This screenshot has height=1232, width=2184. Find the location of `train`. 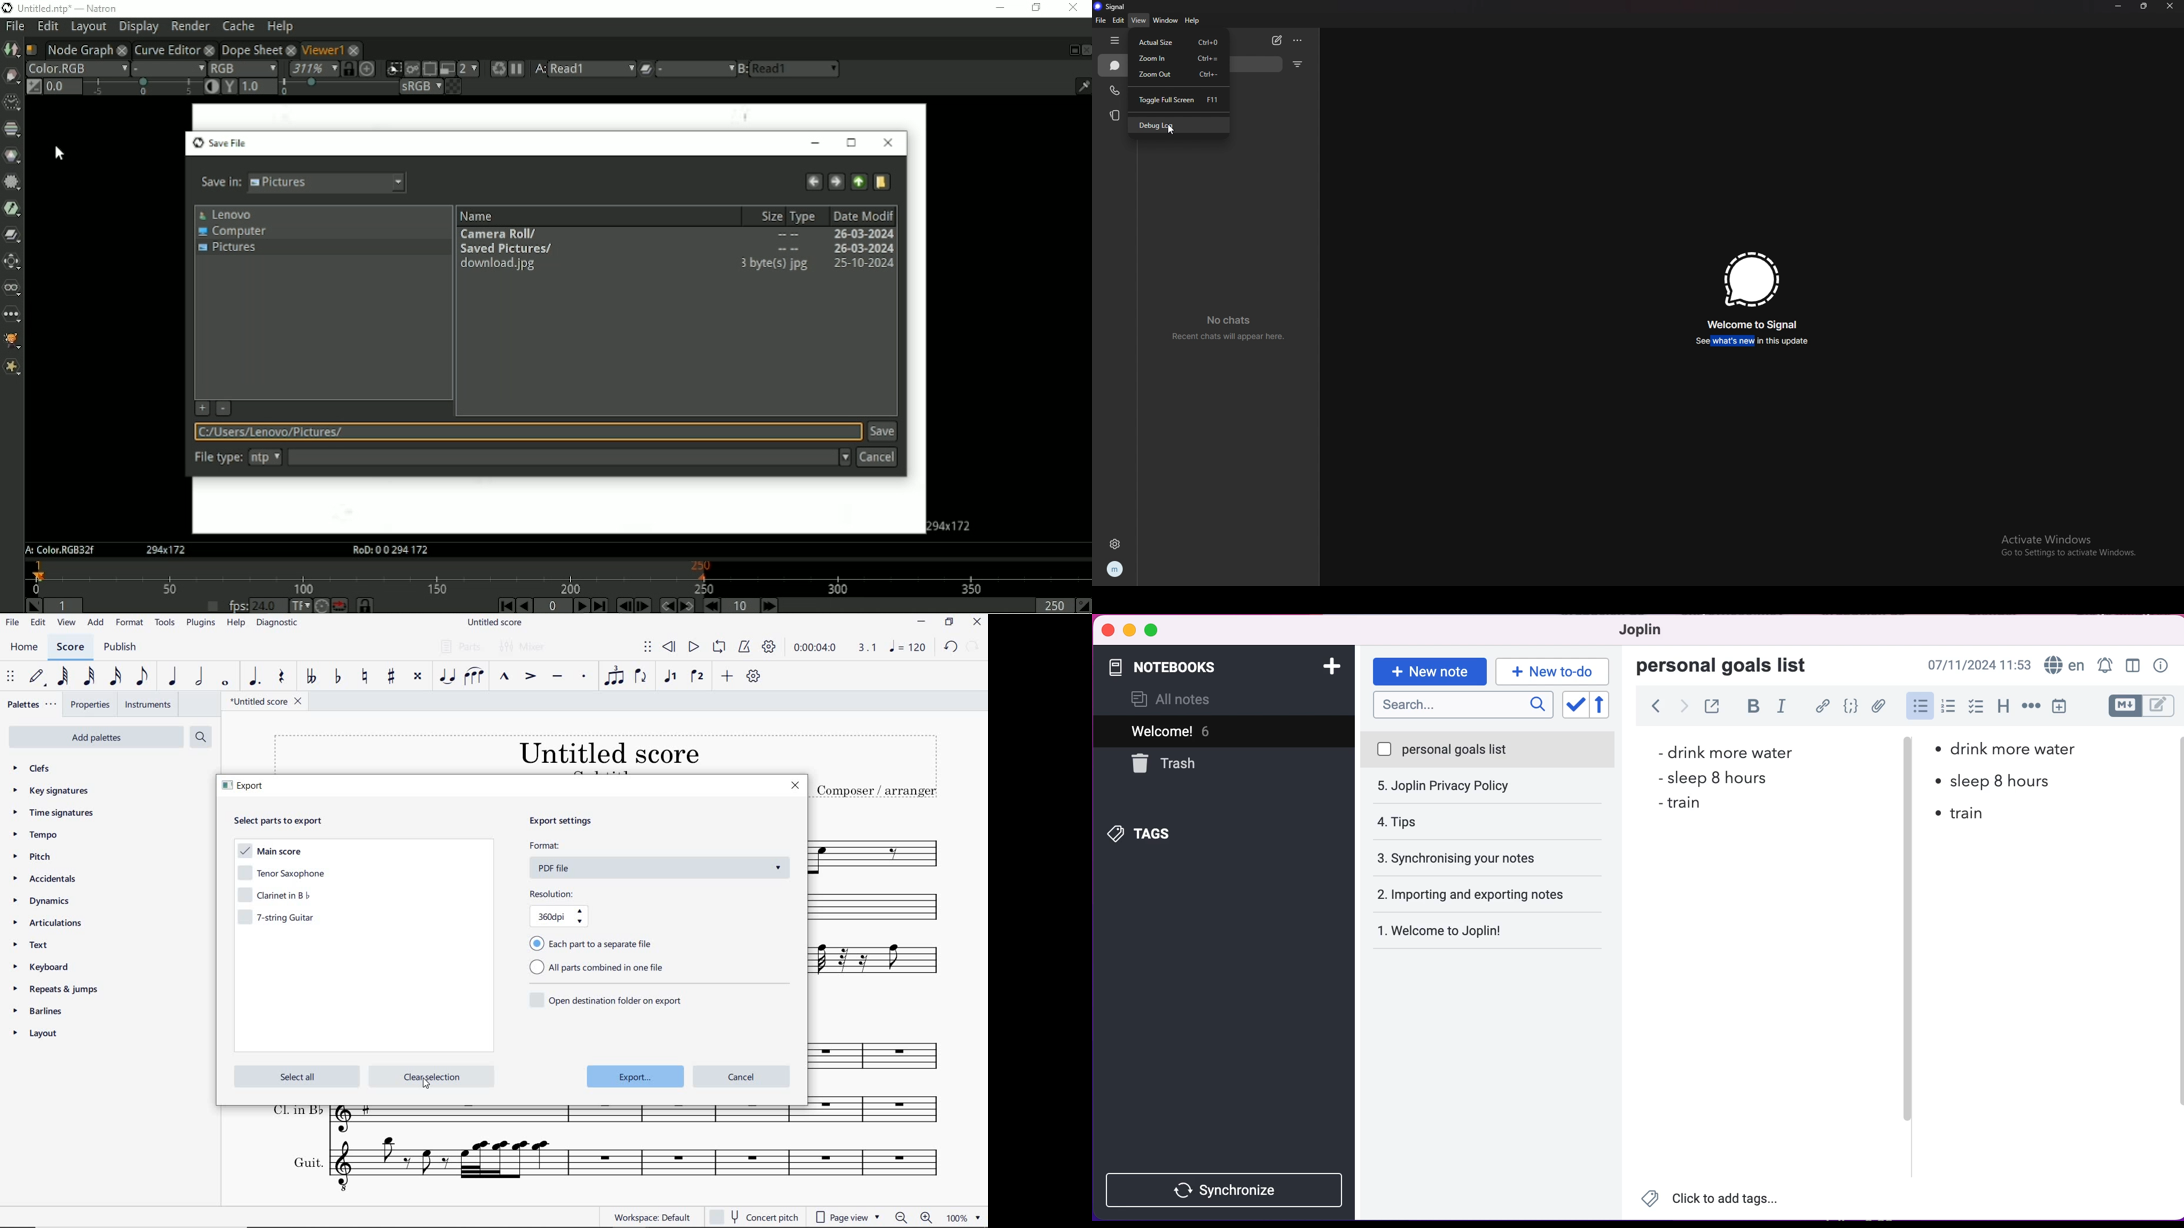

train is located at coordinates (1964, 815).